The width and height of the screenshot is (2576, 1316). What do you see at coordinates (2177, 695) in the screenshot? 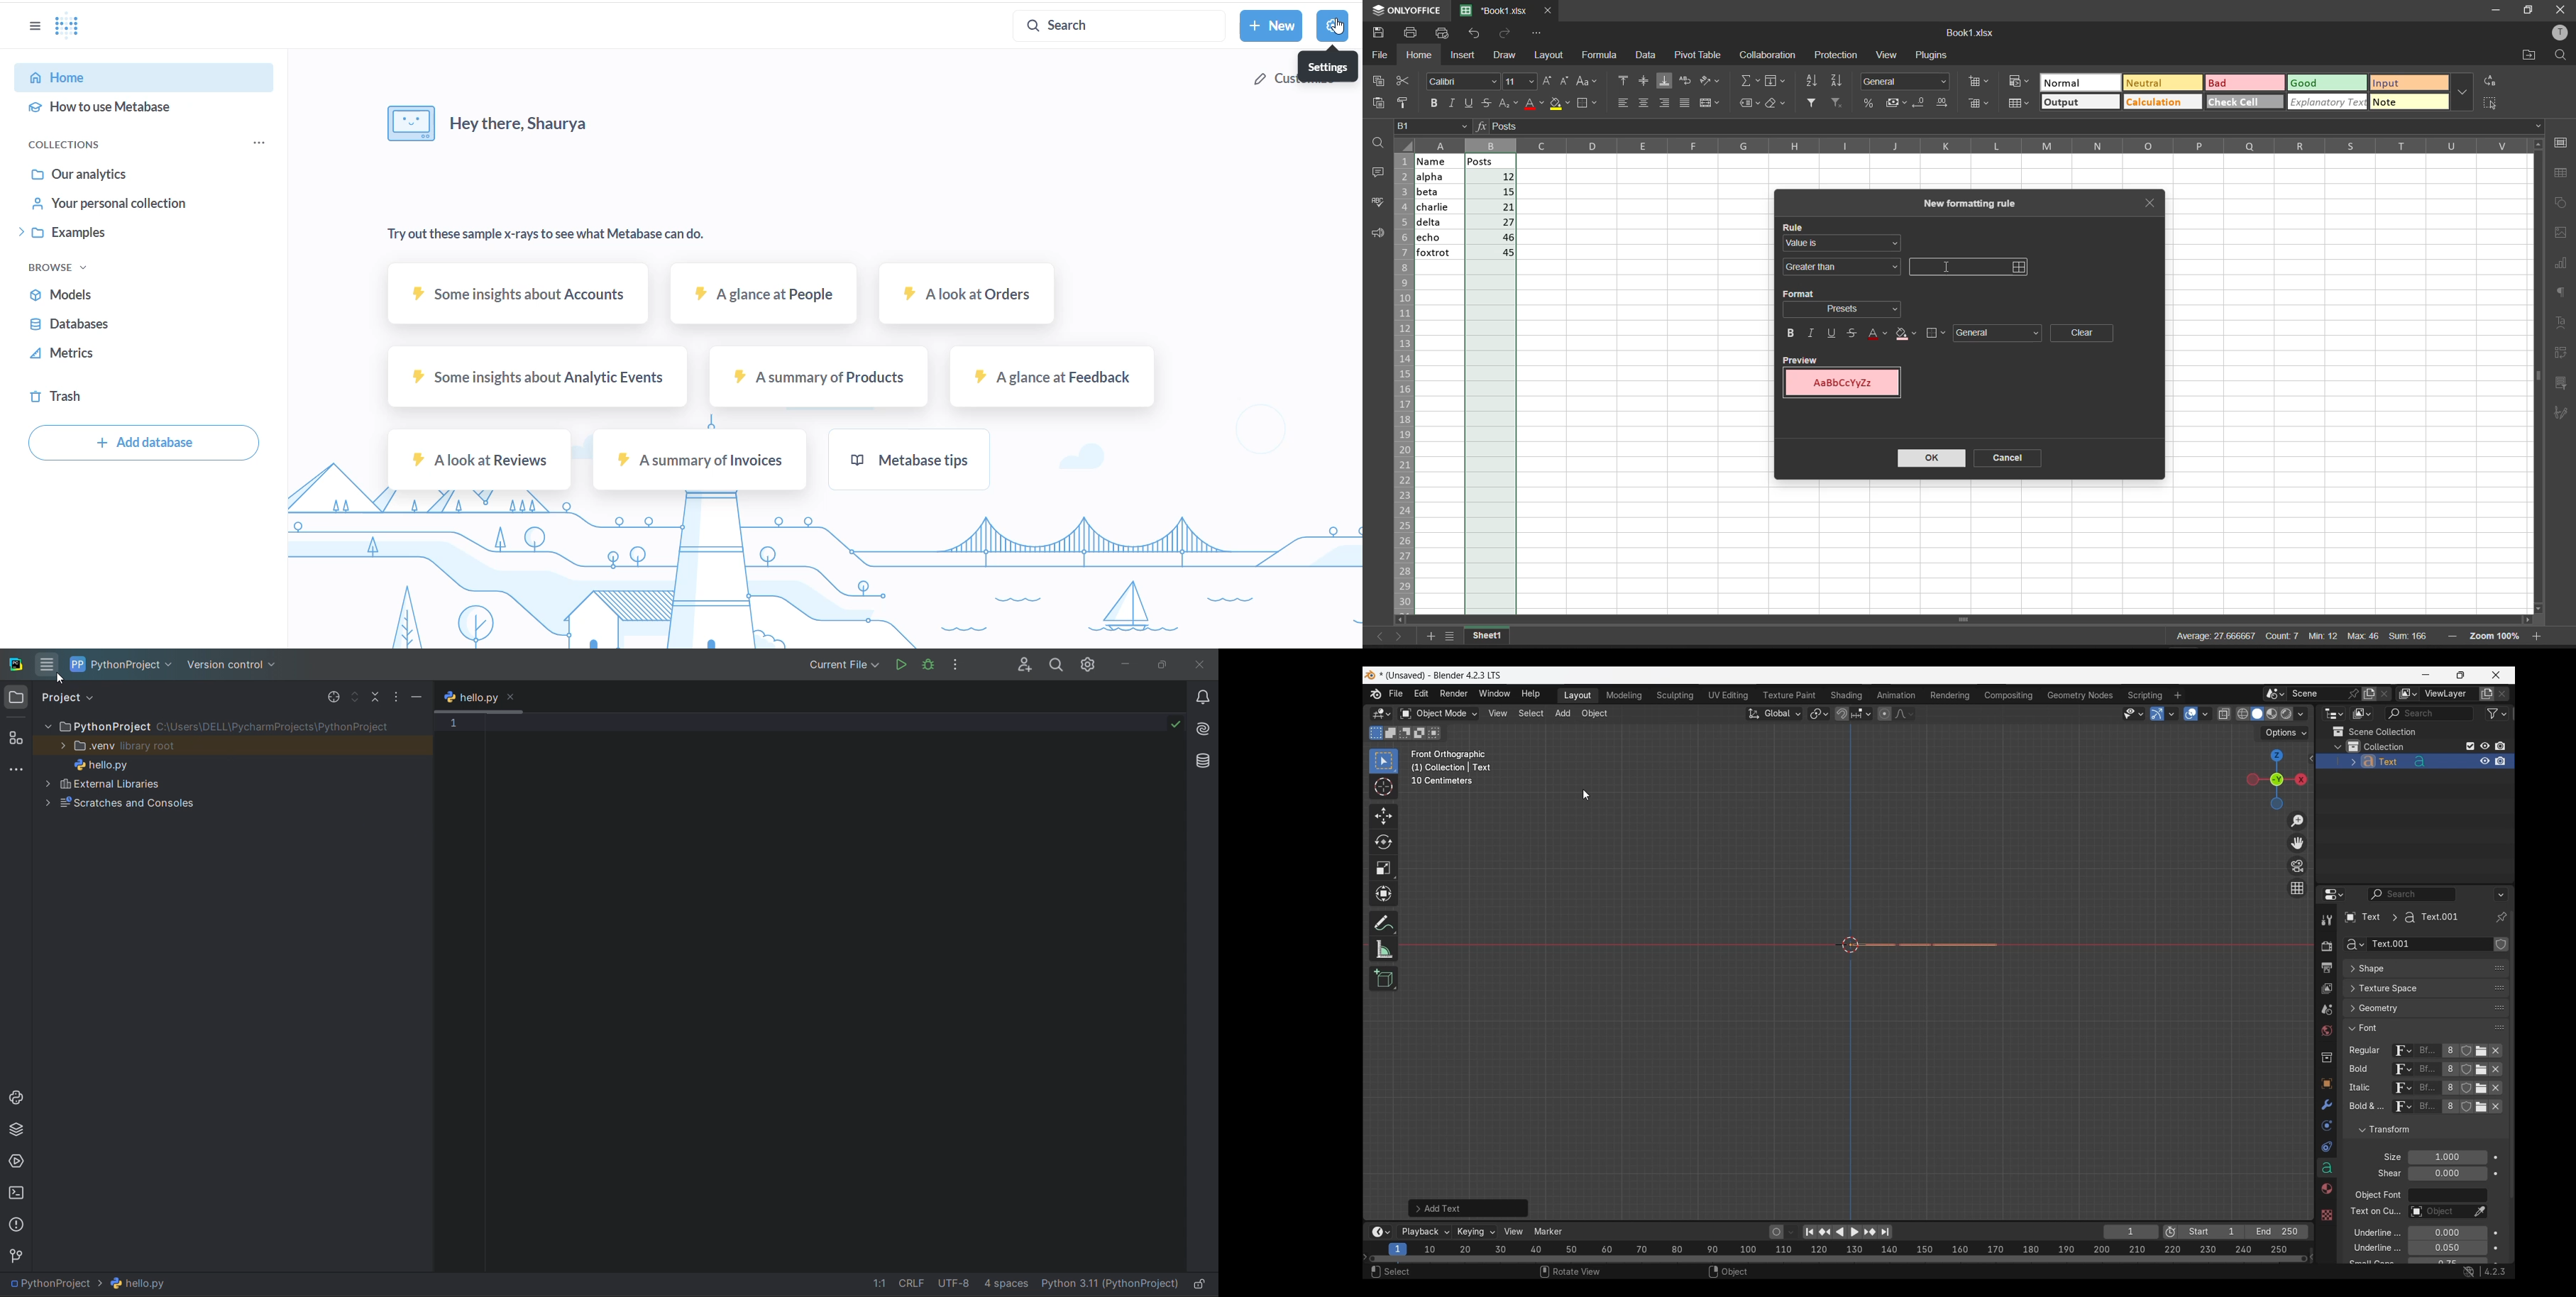
I see `Add workspace` at bounding box center [2177, 695].